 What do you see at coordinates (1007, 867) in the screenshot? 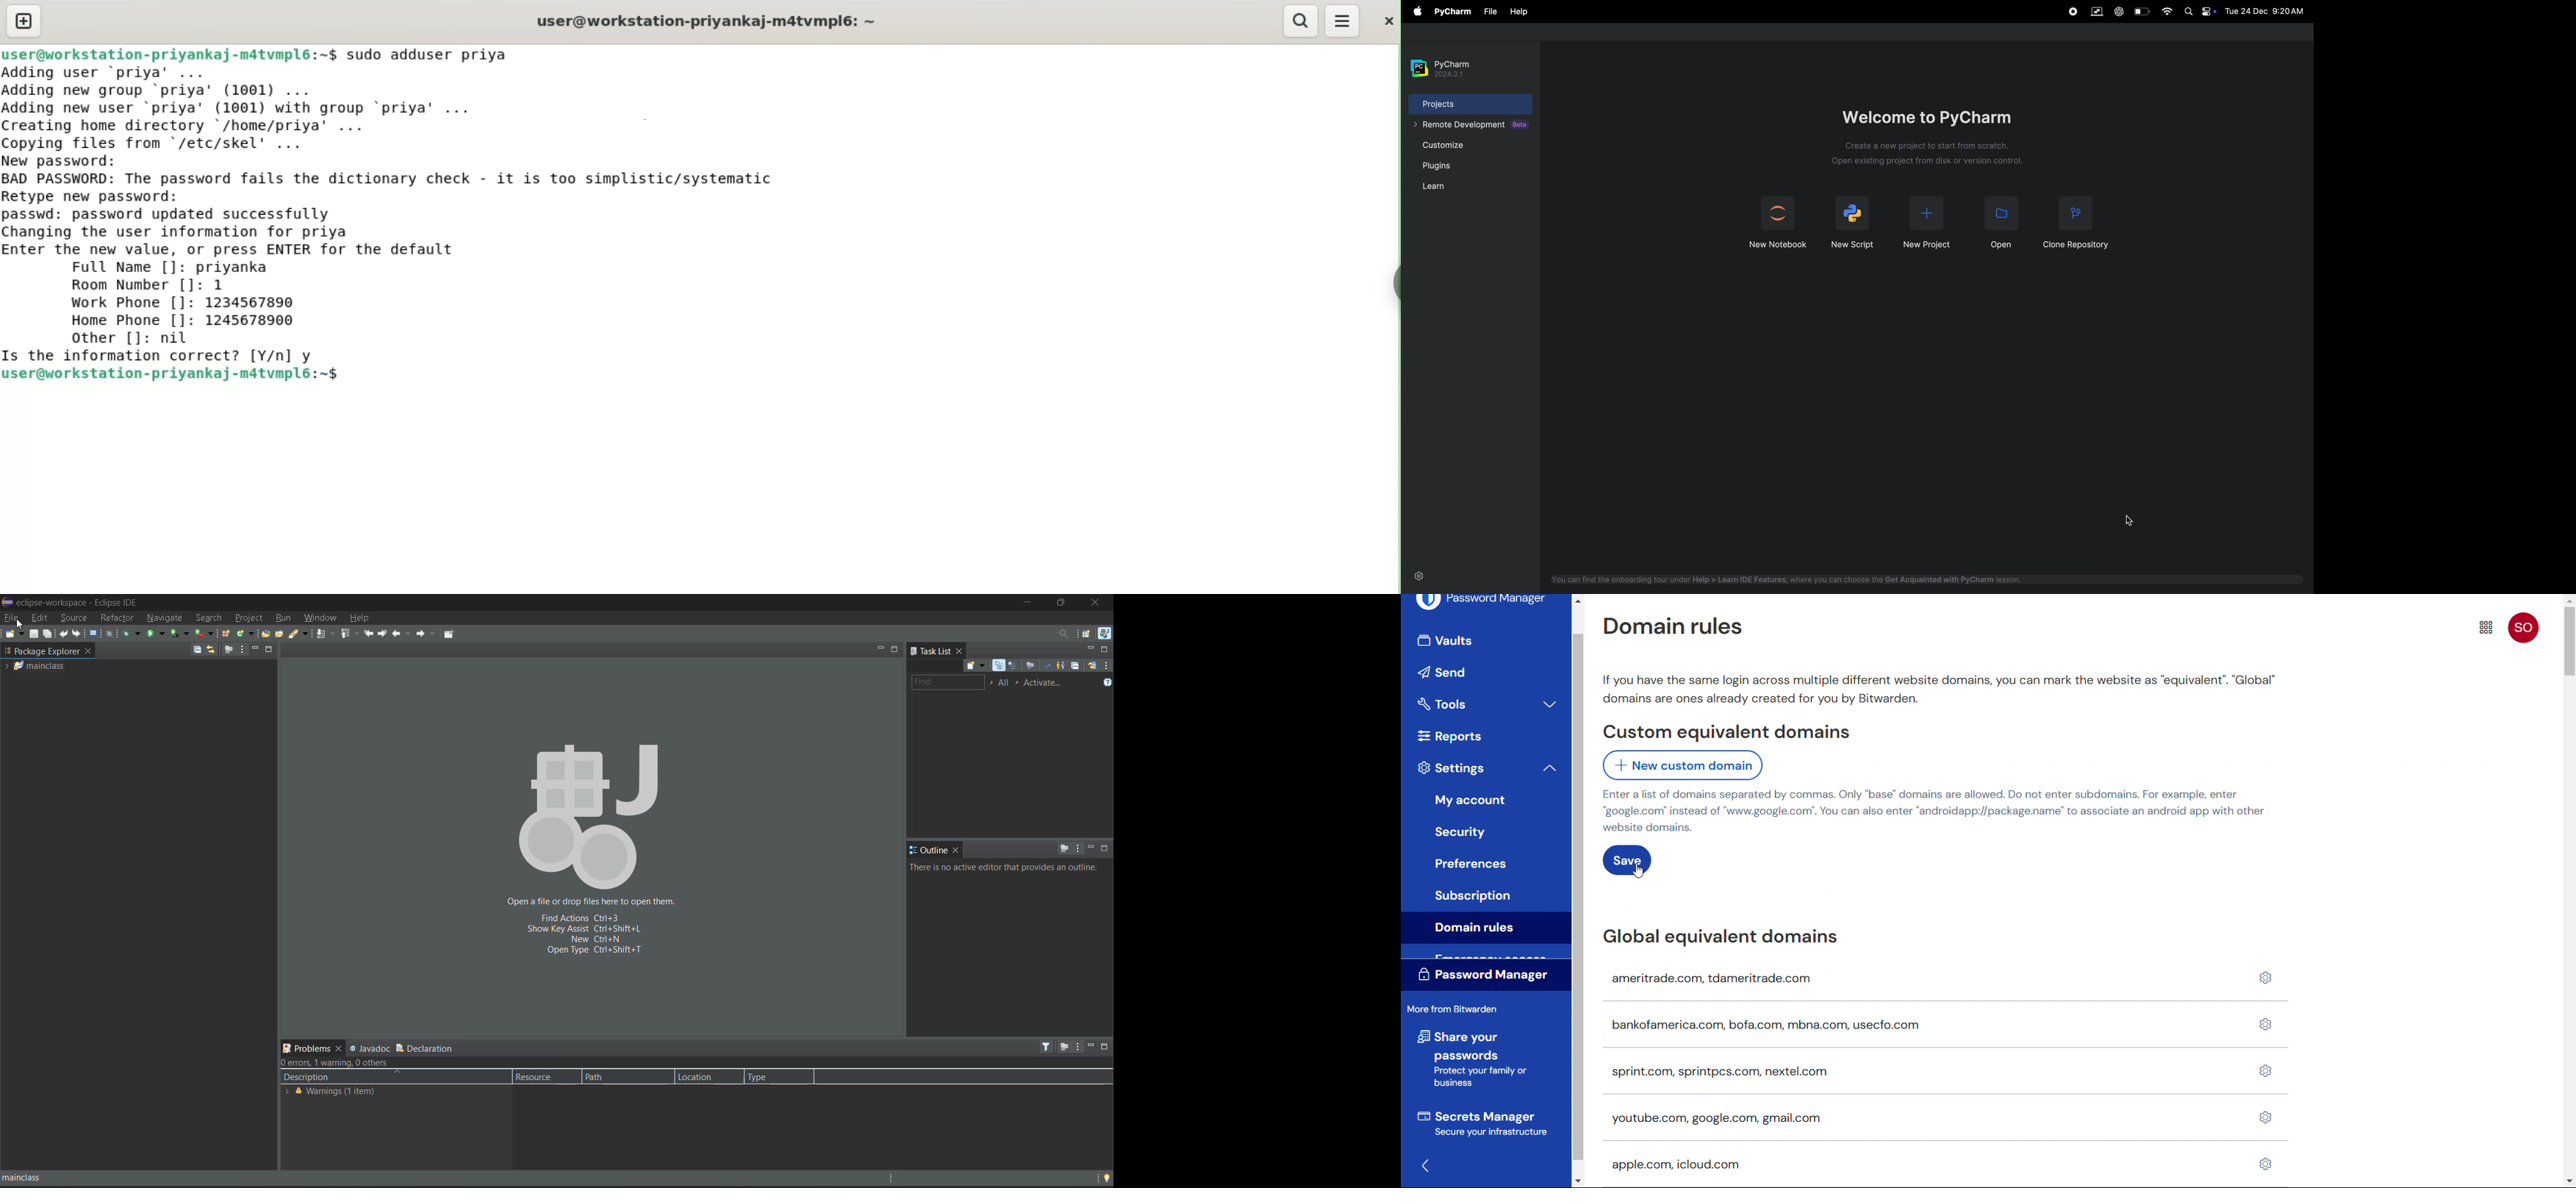
I see `info` at bounding box center [1007, 867].